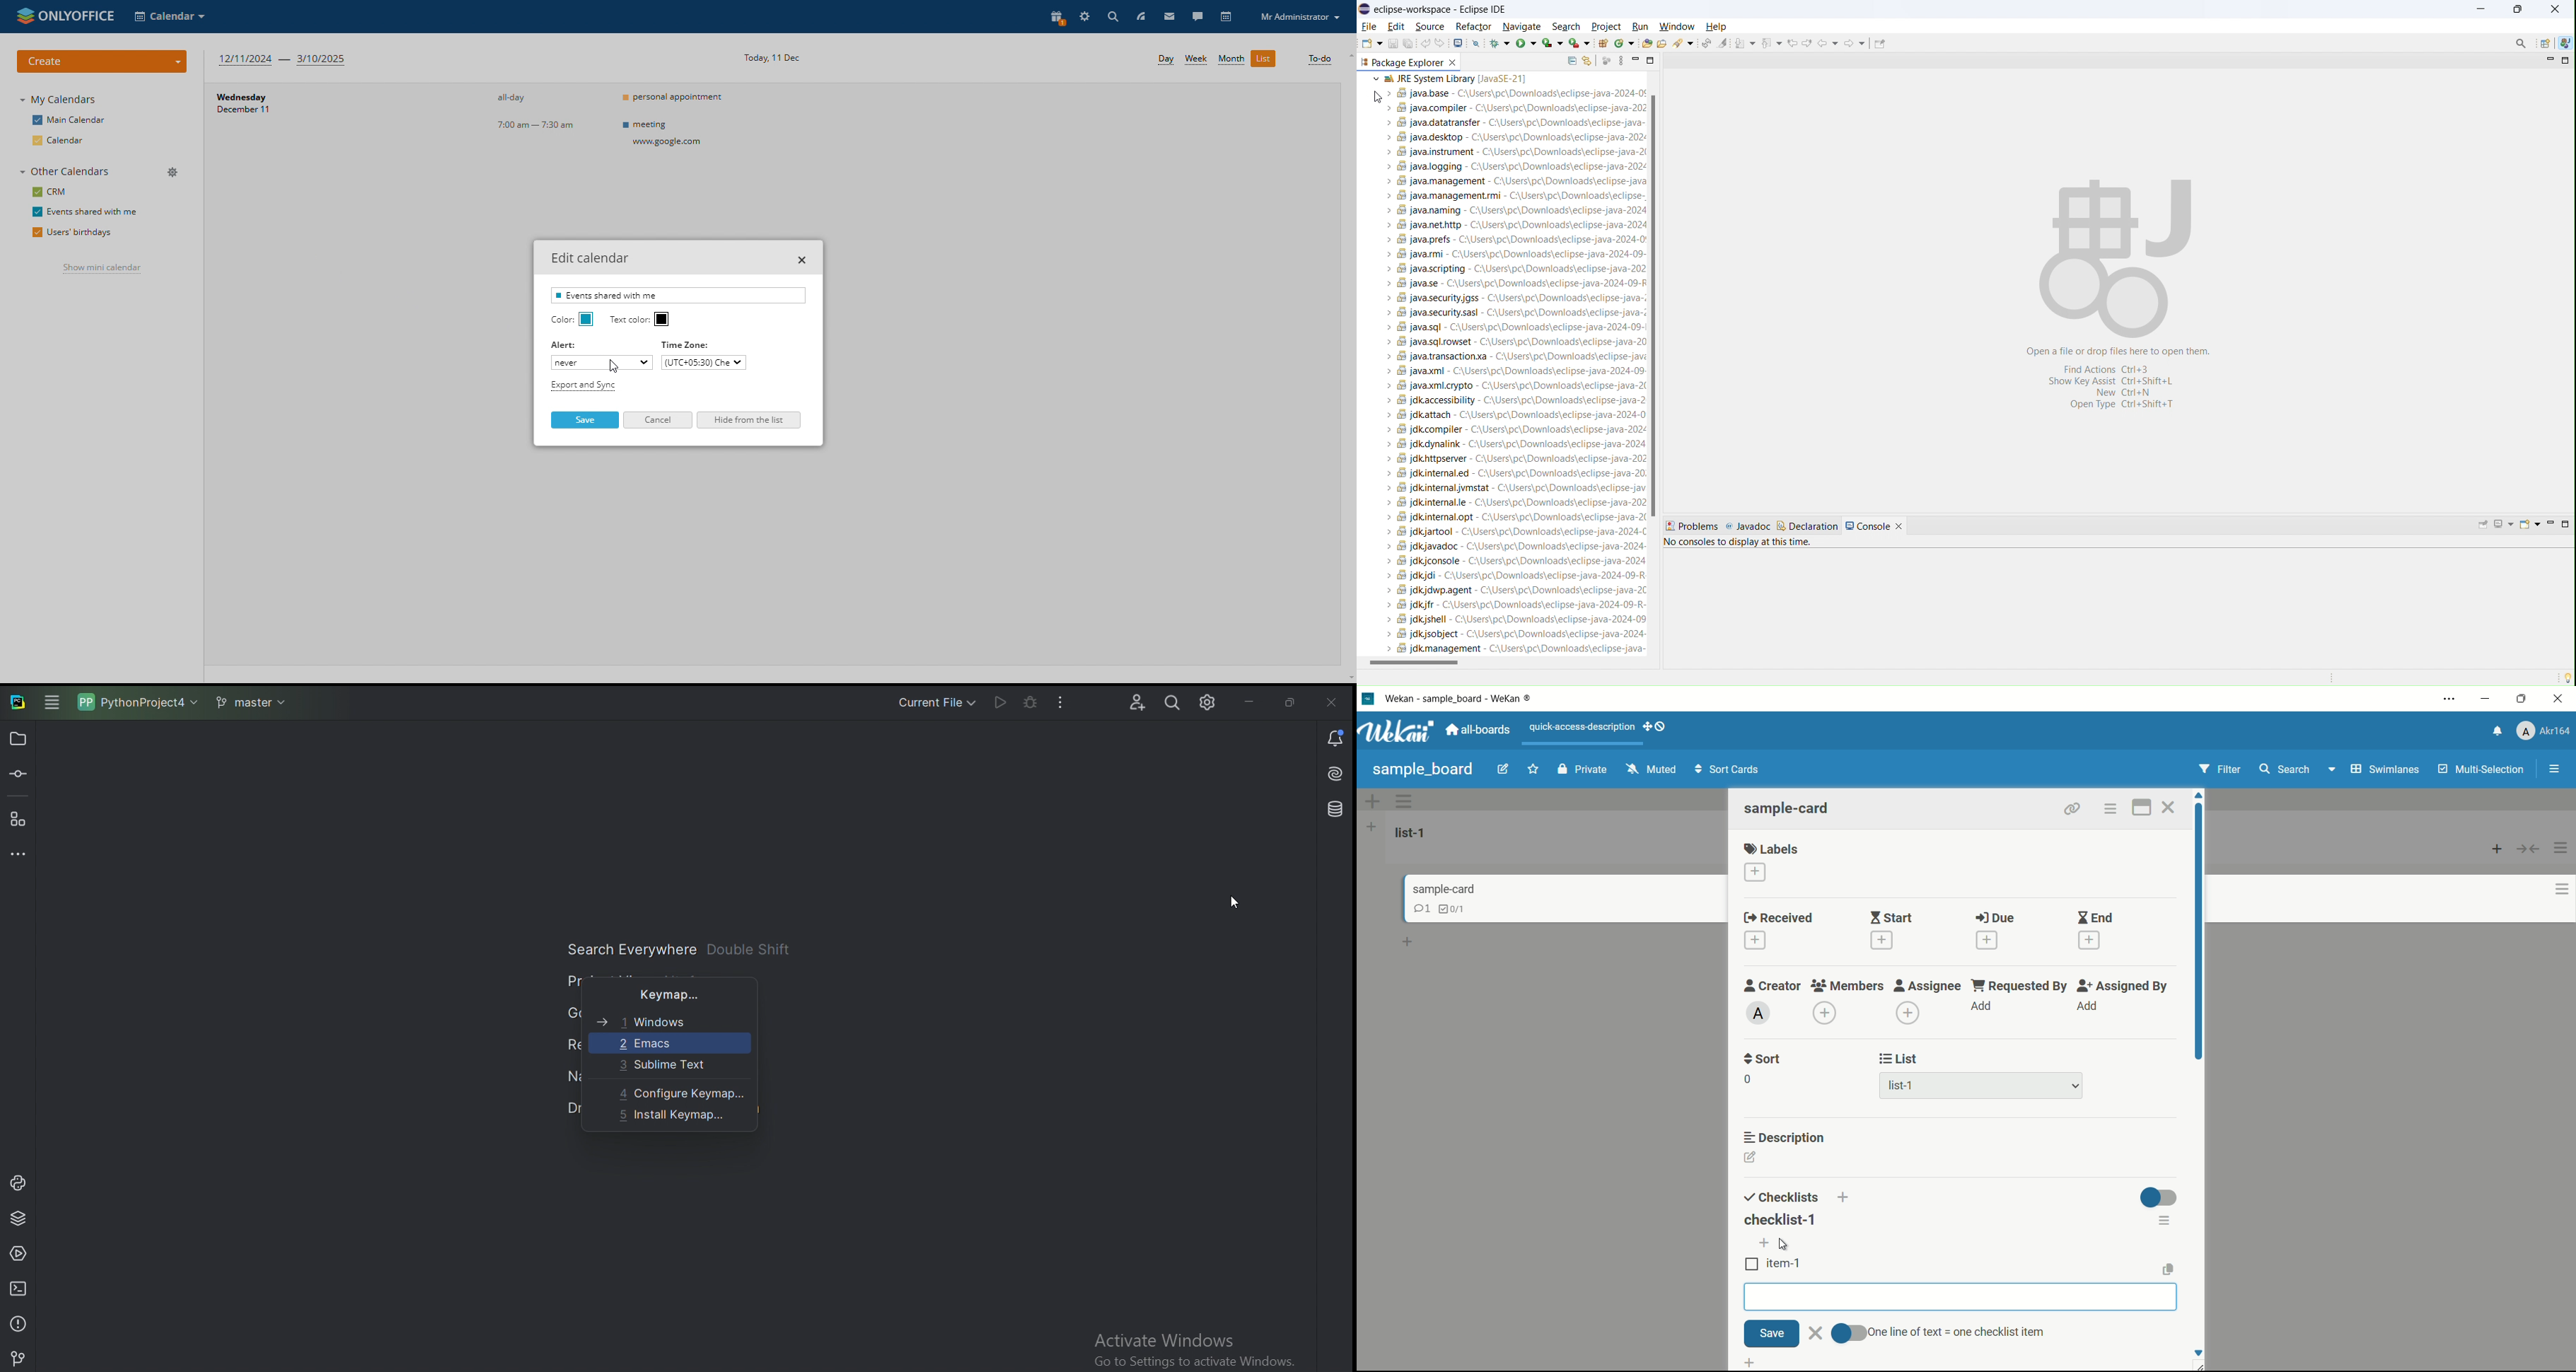 Image resolution: width=2576 pixels, height=1372 pixels. Describe the element at coordinates (1111, 16) in the screenshot. I see `search` at that location.